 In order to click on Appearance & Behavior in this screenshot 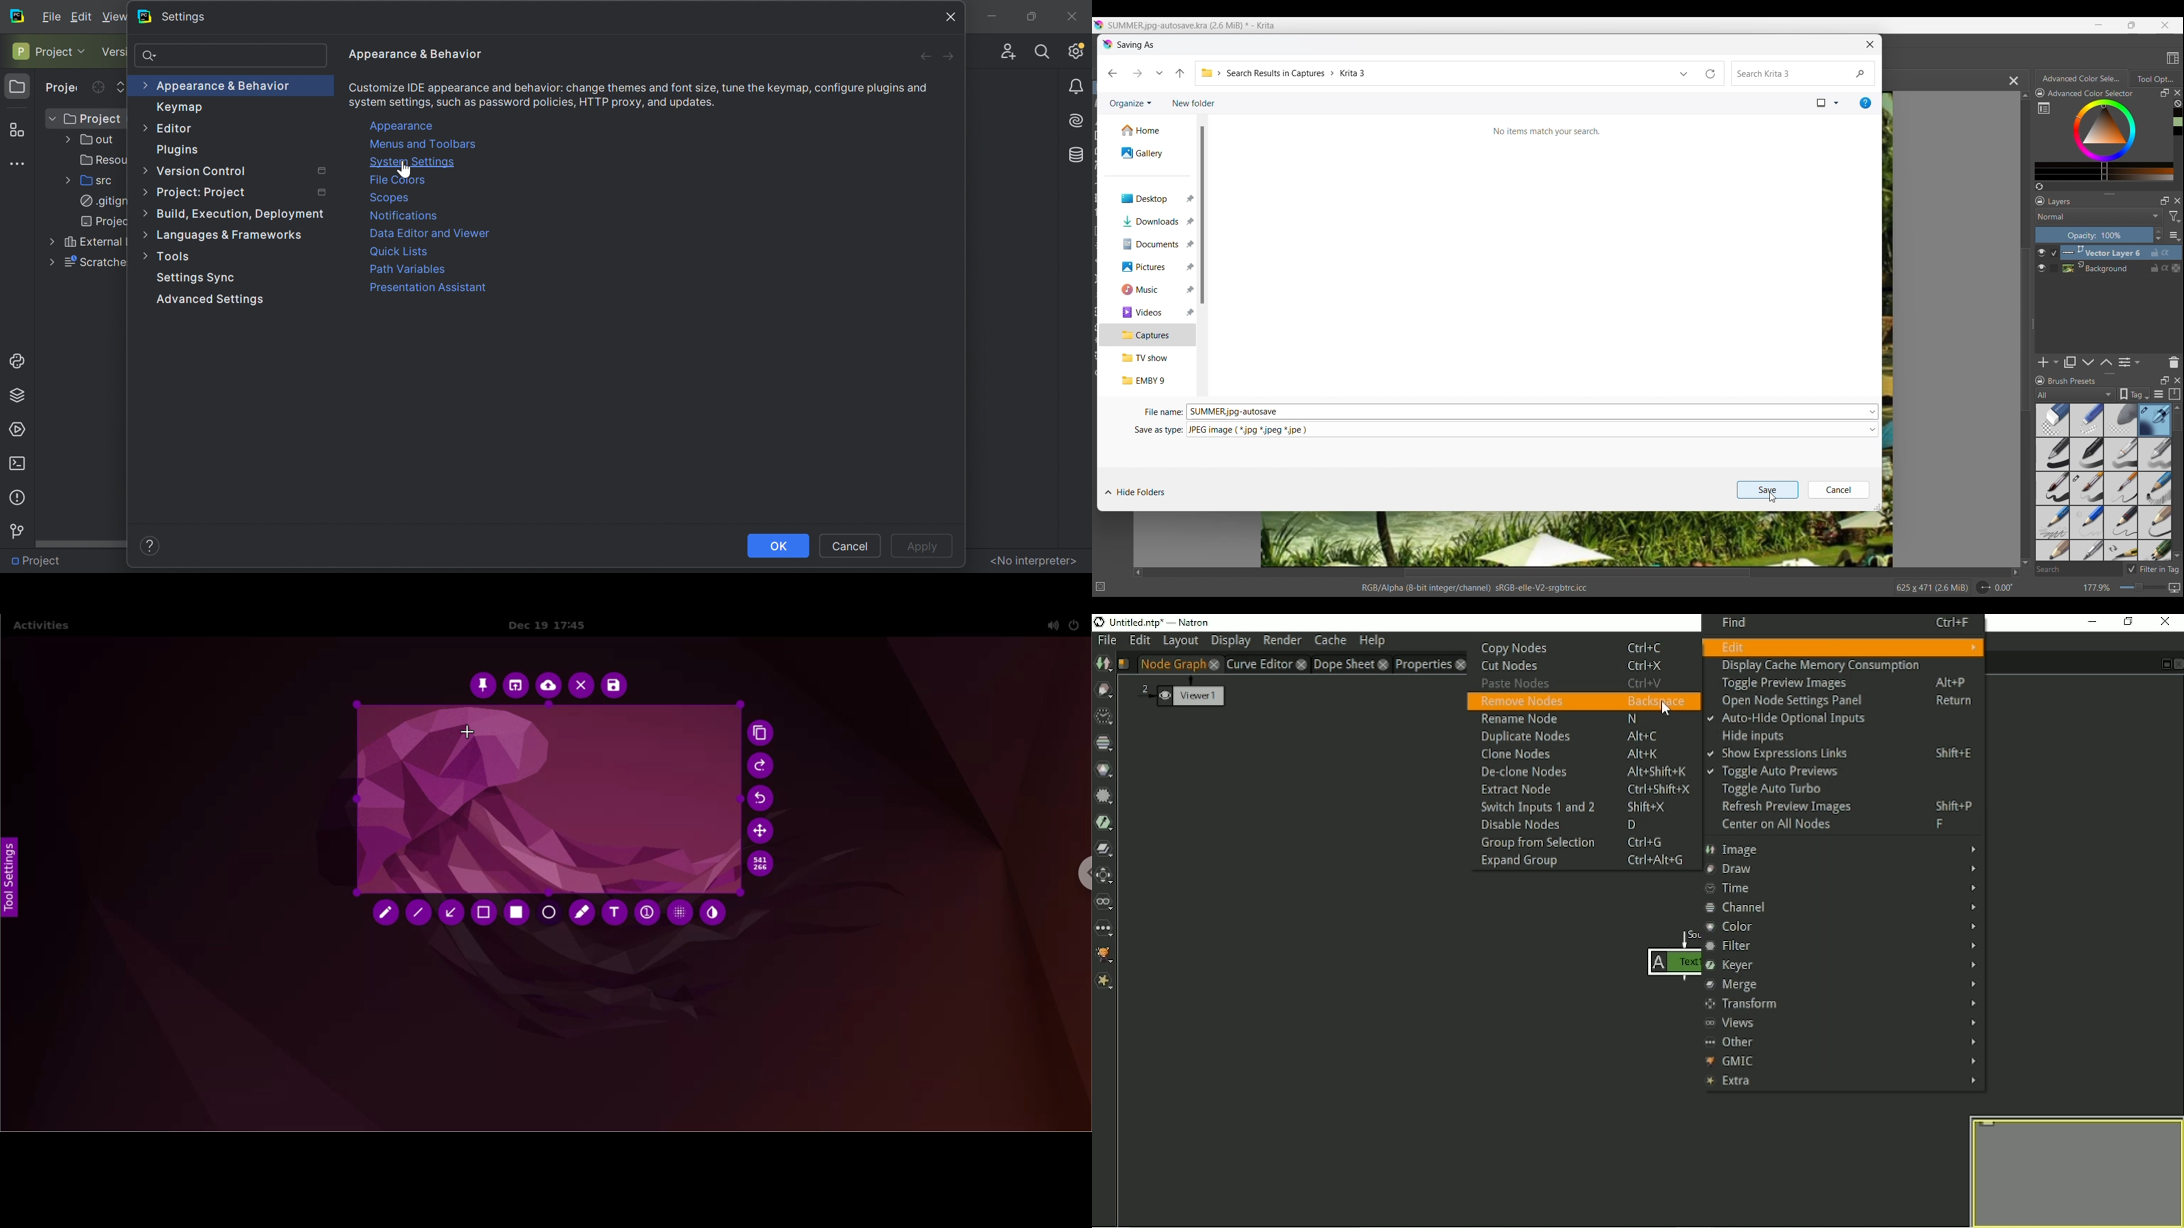, I will do `click(416, 54)`.